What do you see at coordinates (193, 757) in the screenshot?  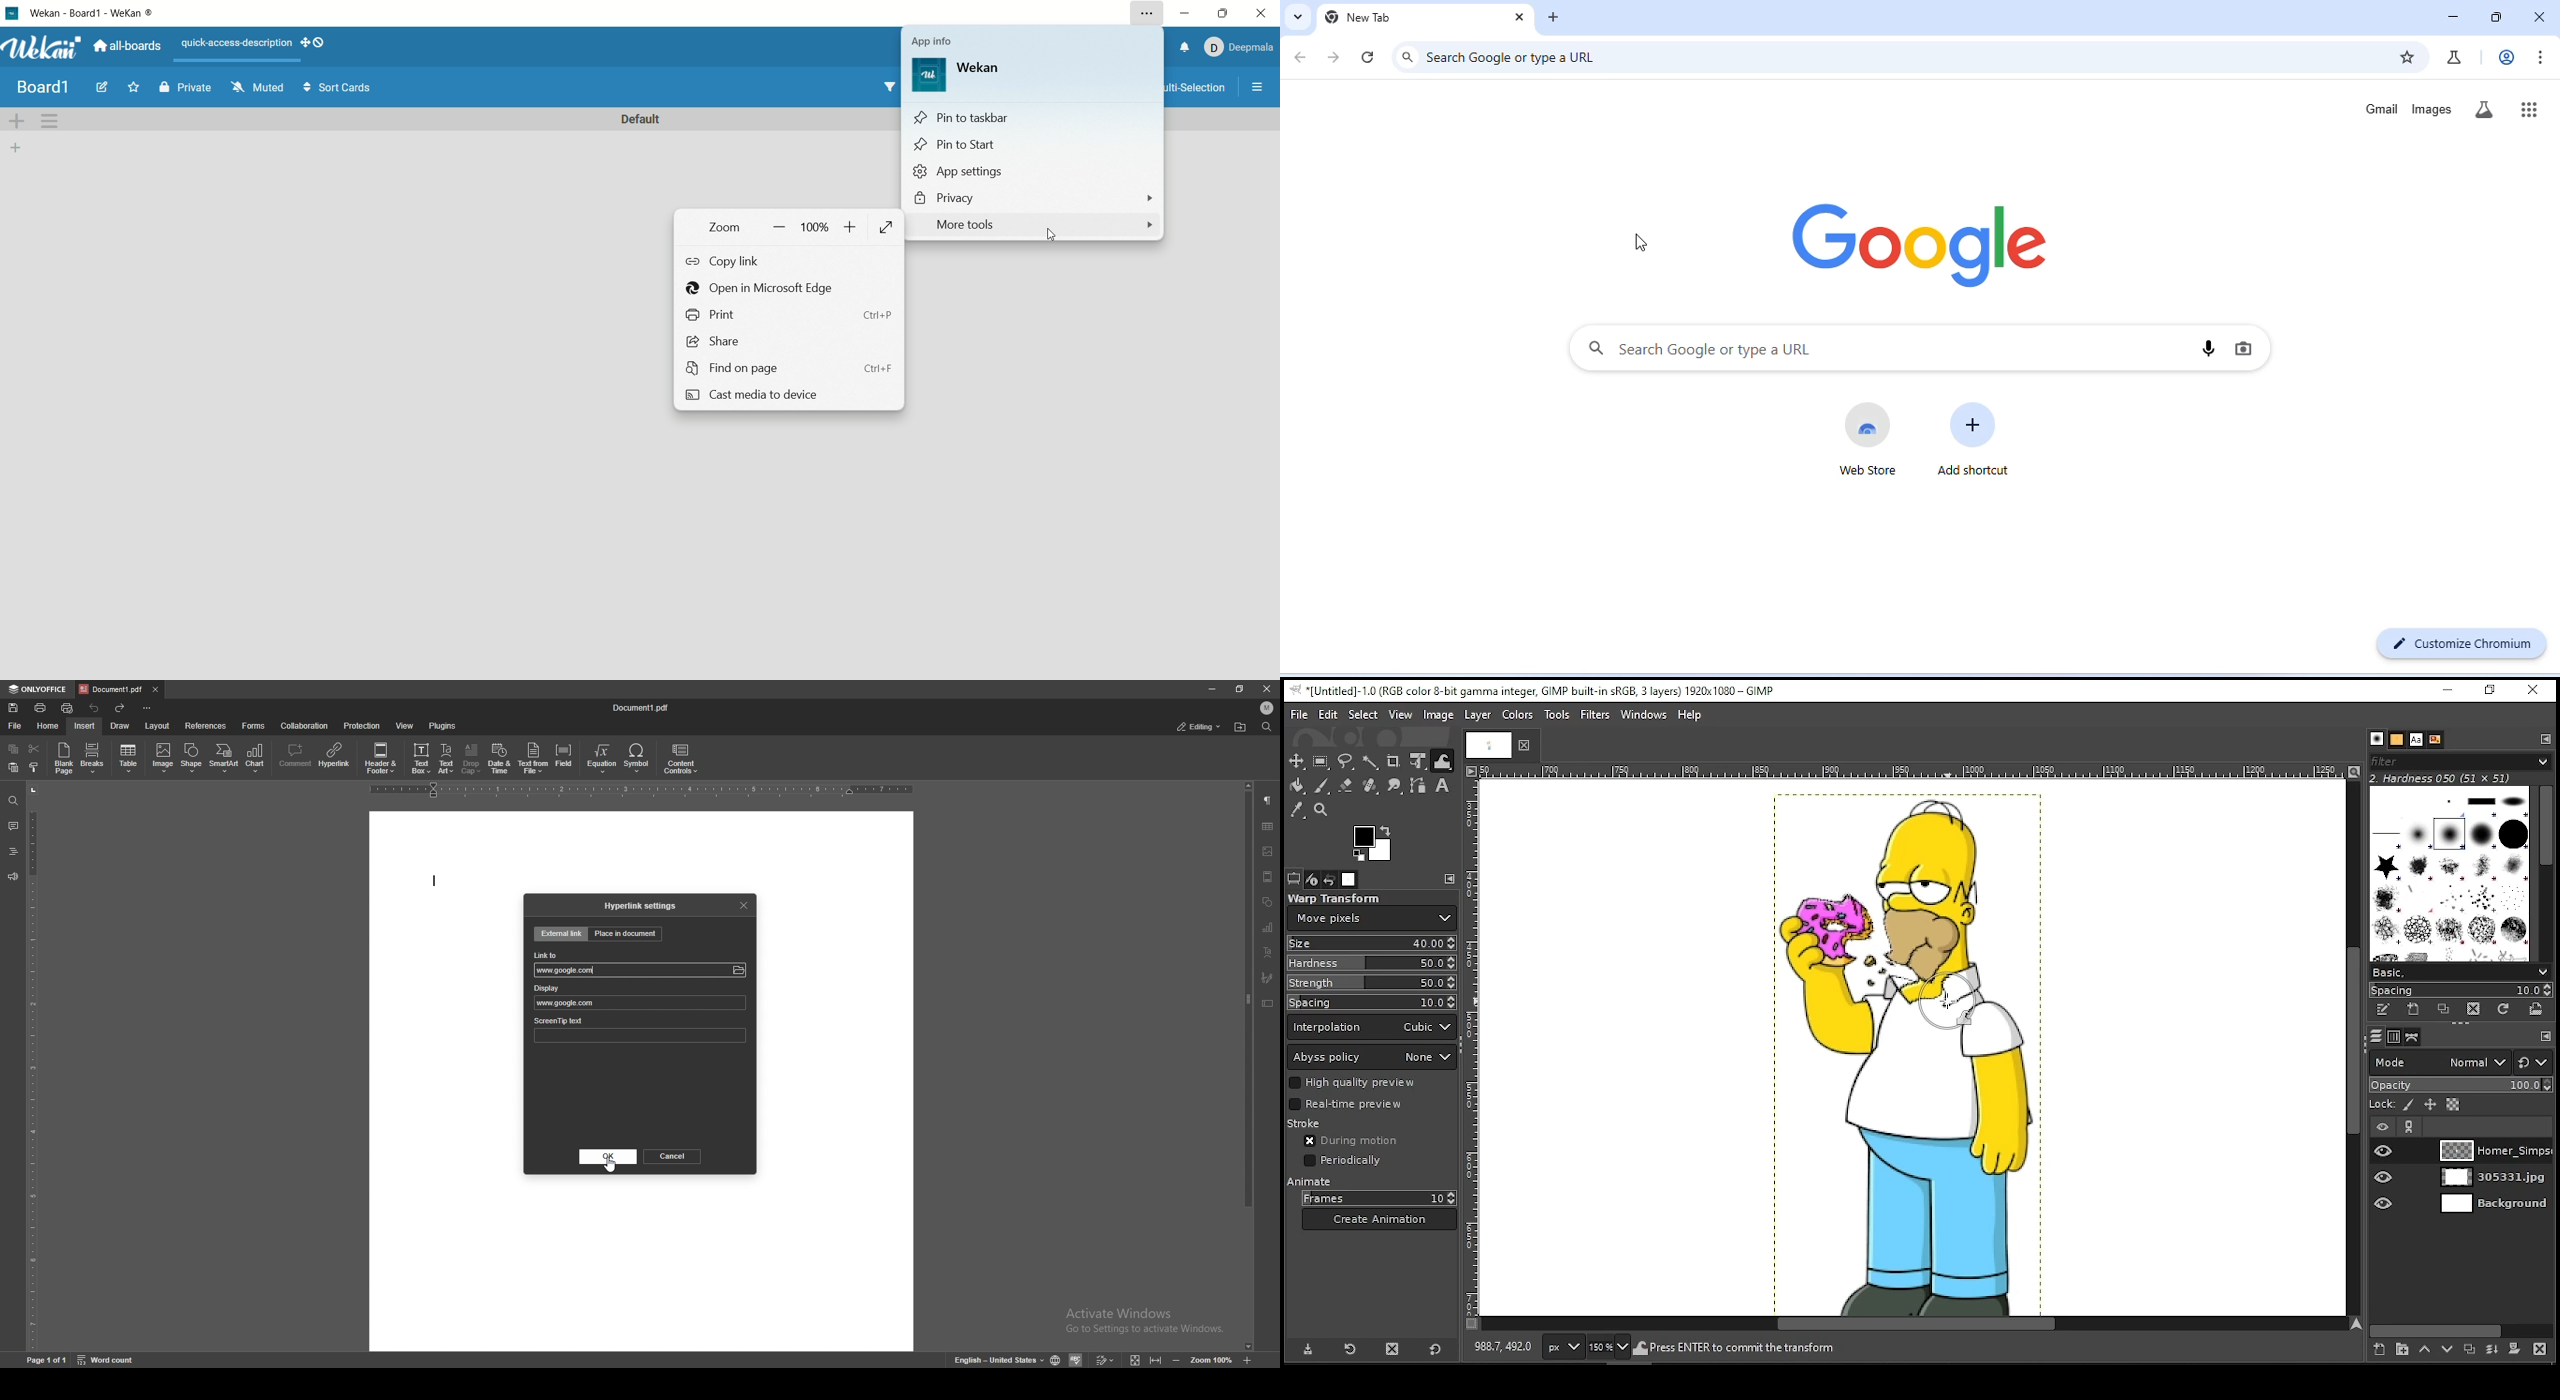 I see `shape` at bounding box center [193, 757].